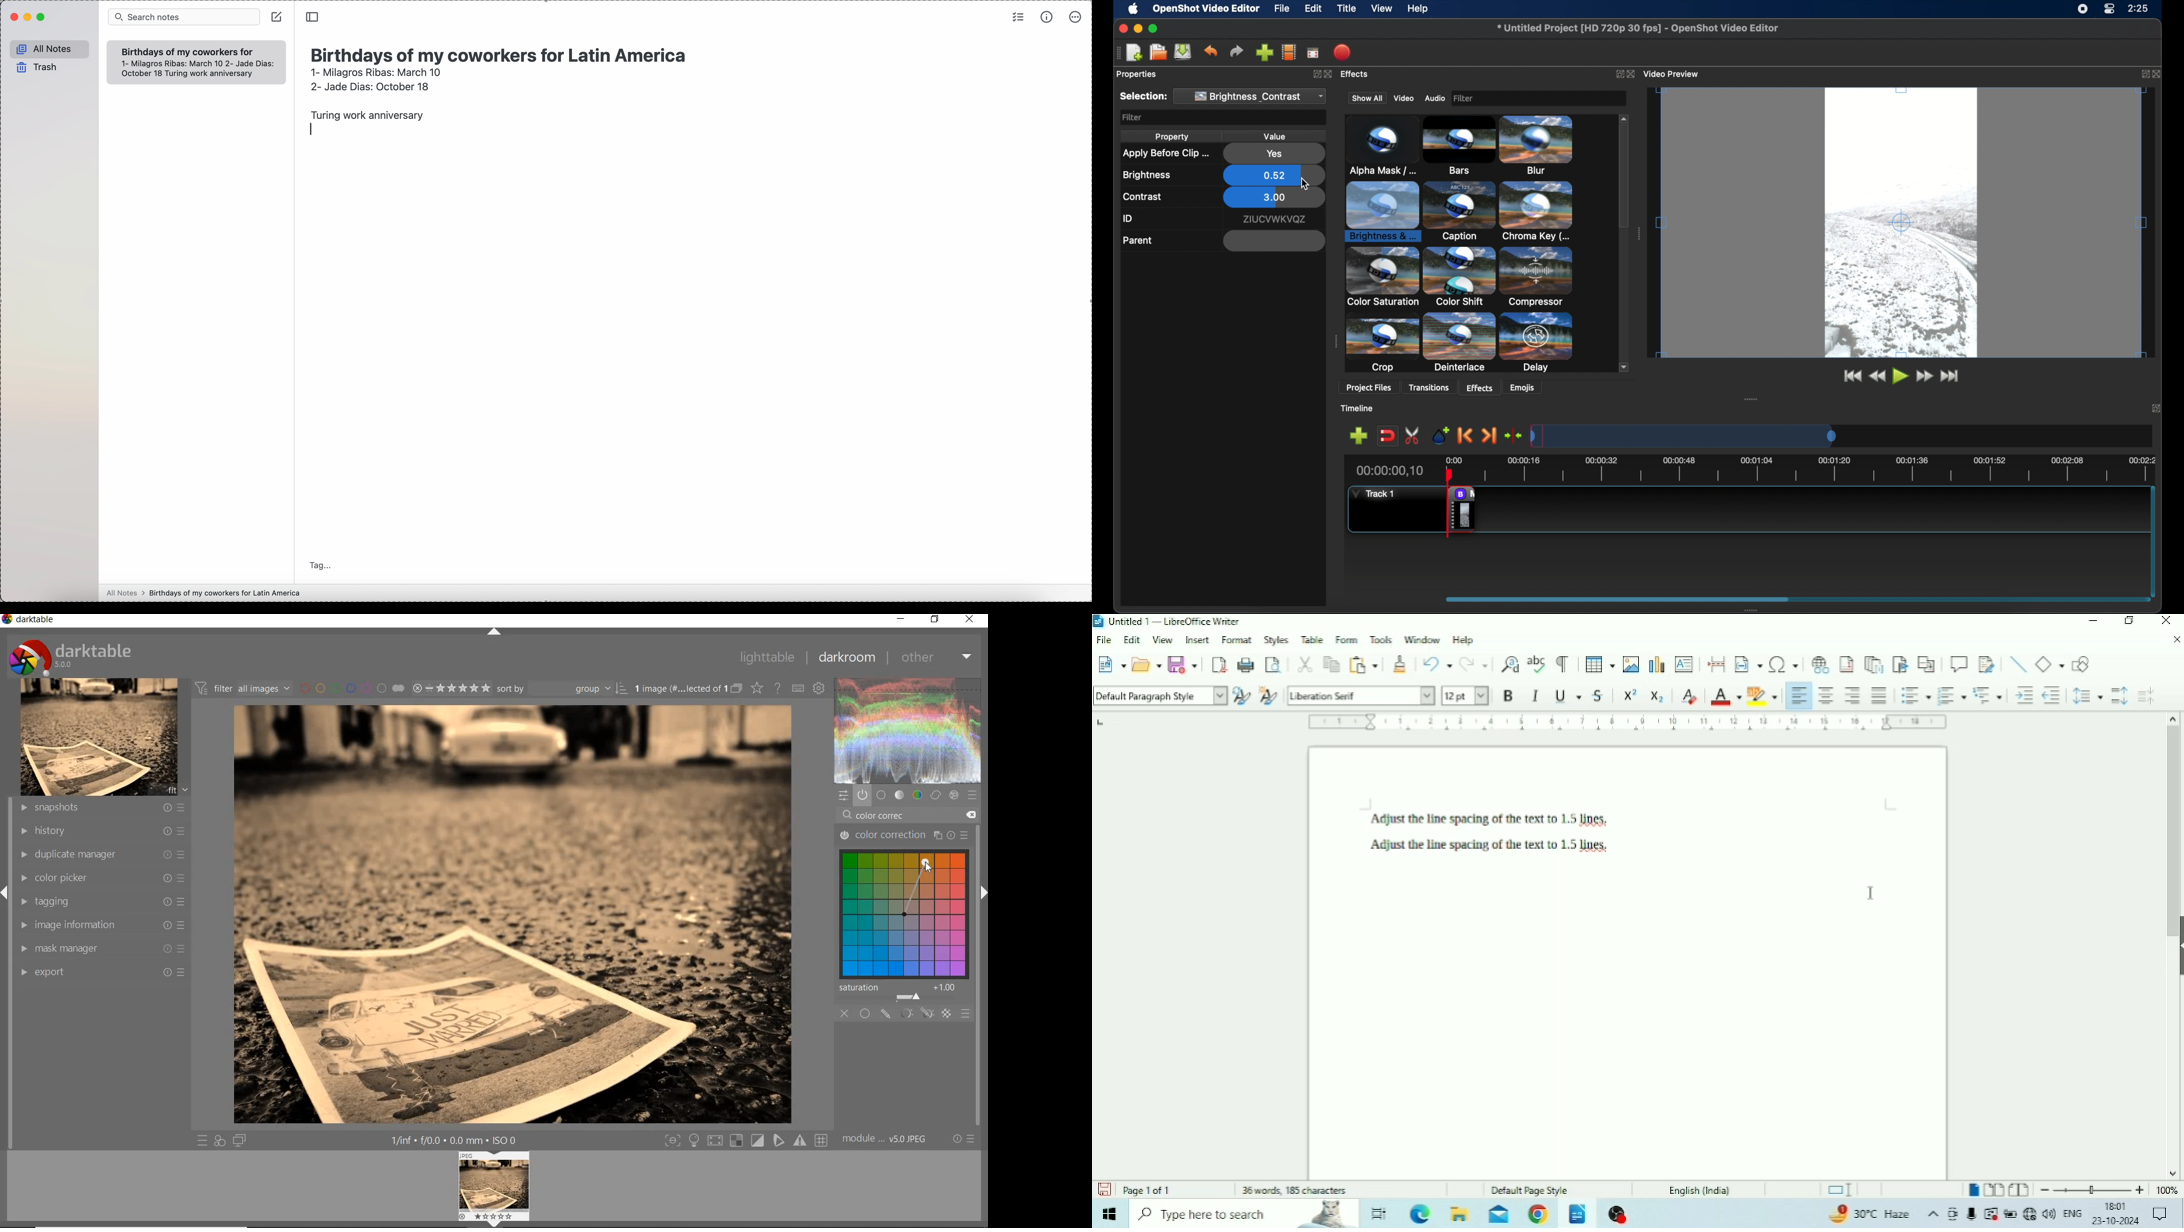 This screenshot has height=1232, width=2184. I want to click on Close Document, so click(2175, 640).